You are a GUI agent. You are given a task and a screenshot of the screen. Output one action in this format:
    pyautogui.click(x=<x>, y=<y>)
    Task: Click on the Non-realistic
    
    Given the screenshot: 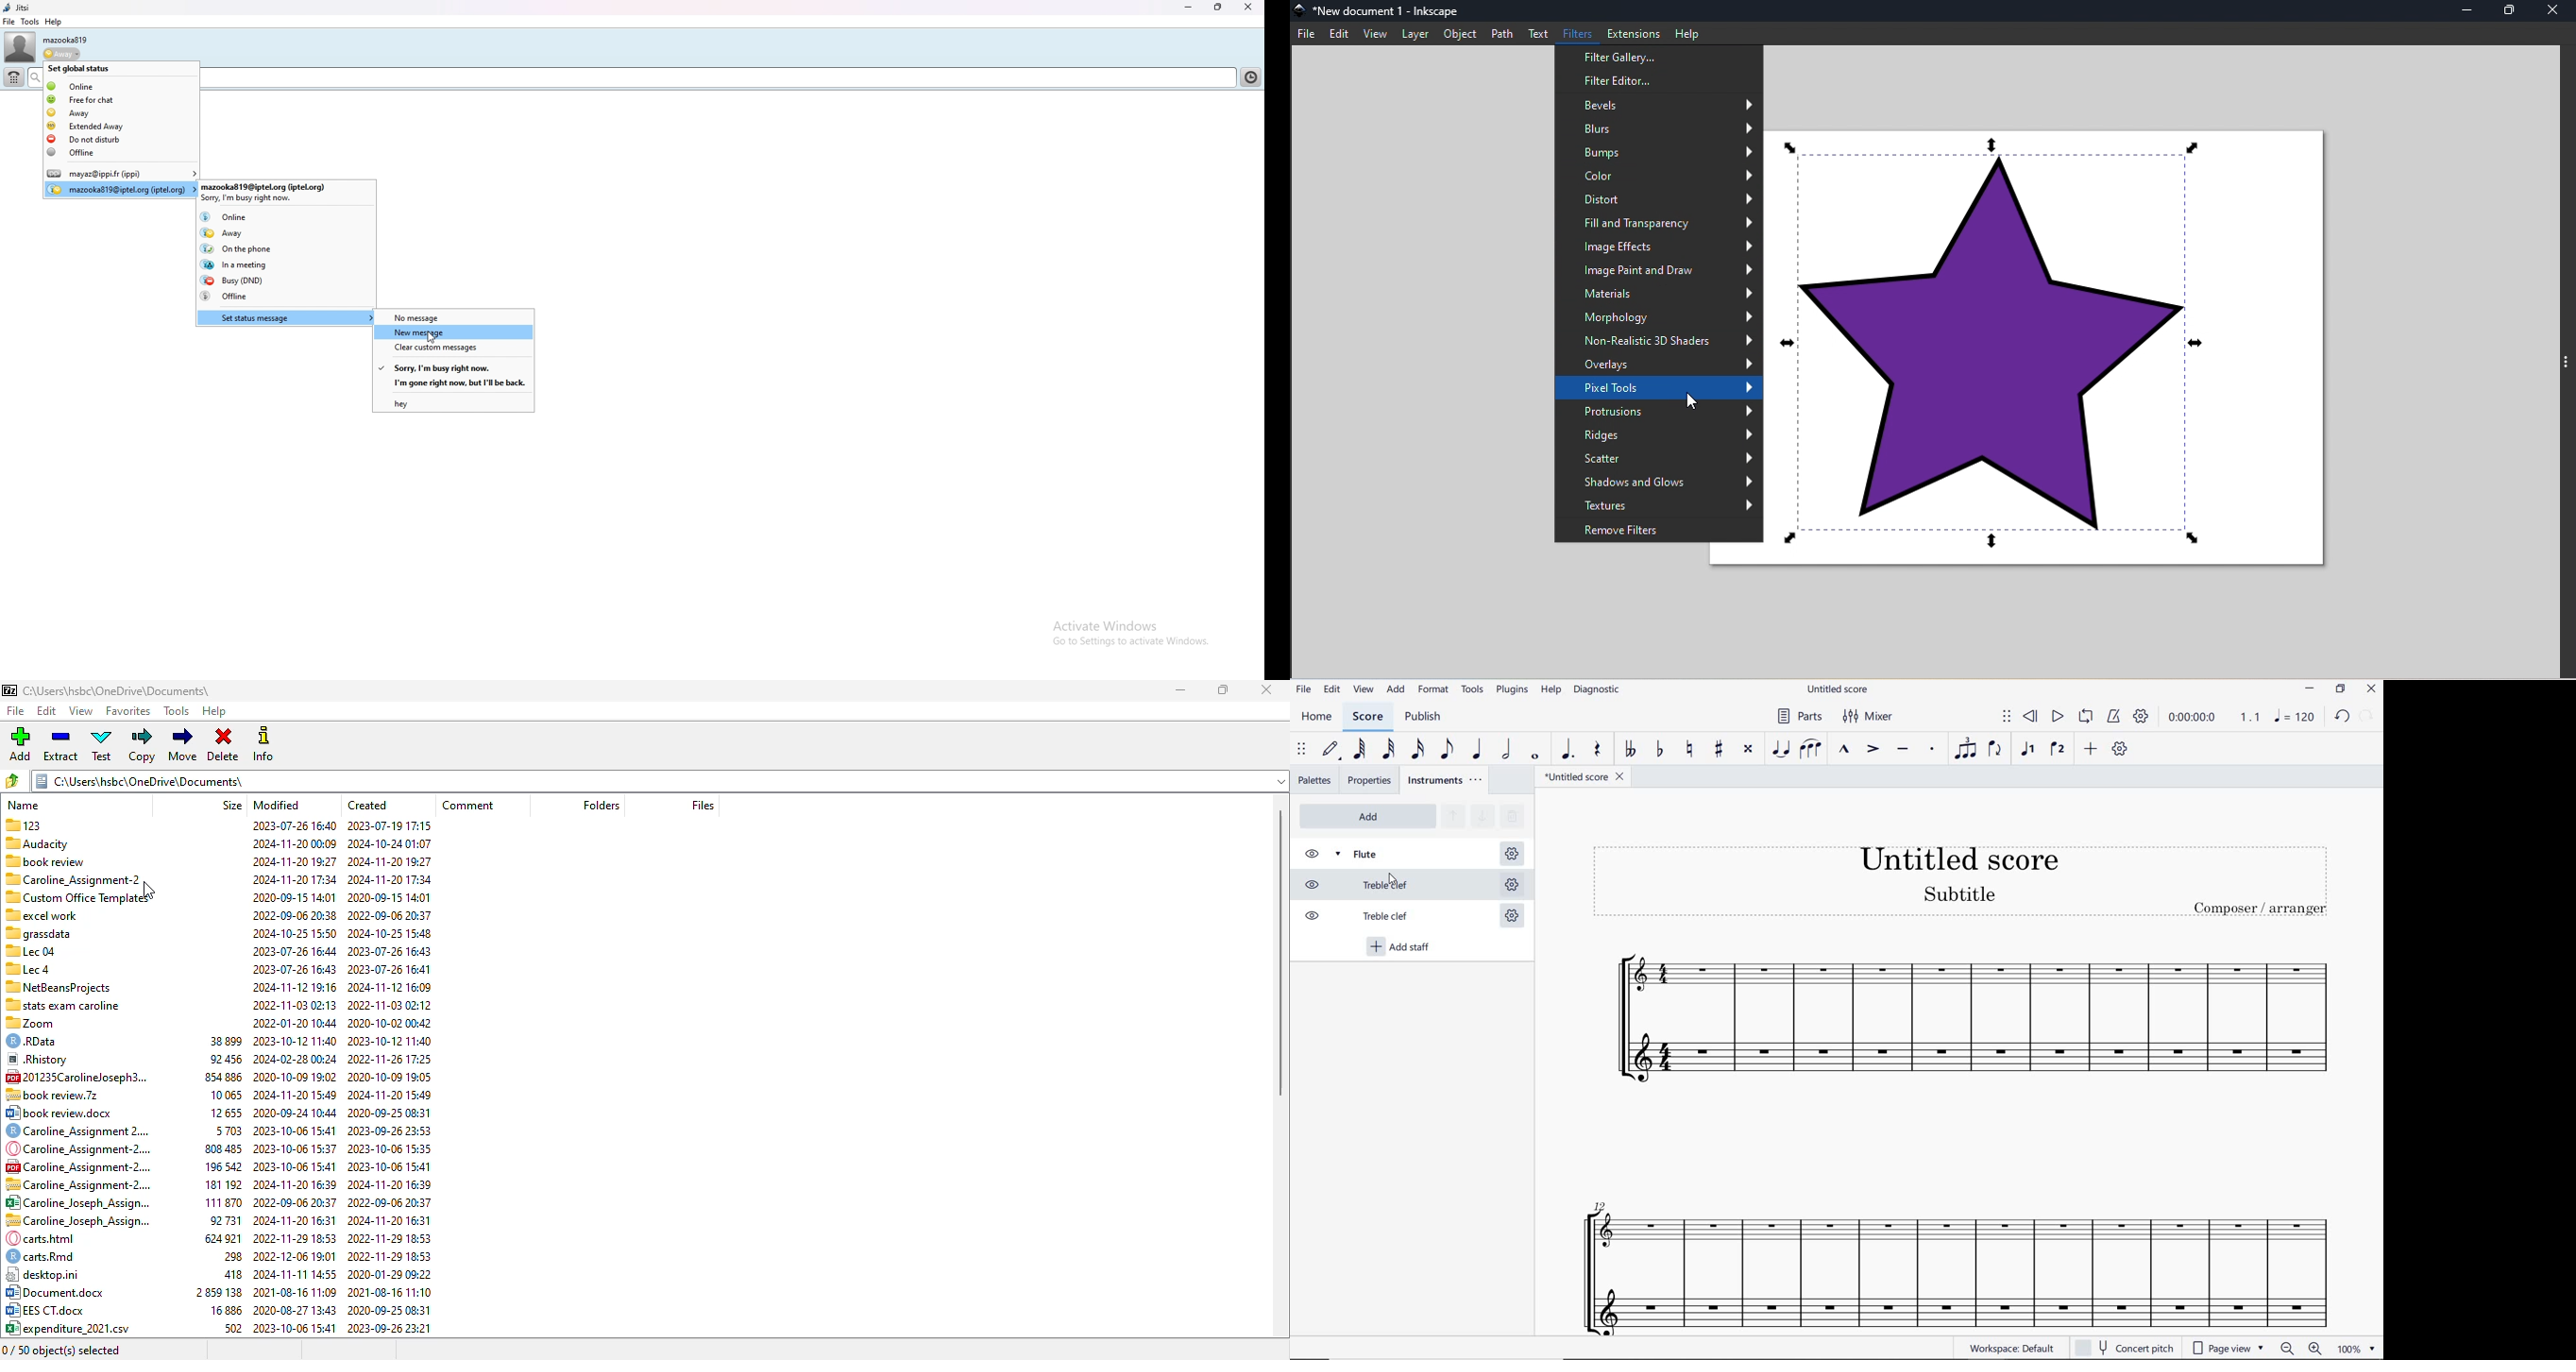 What is the action you would take?
    pyautogui.click(x=1656, y=341)
    